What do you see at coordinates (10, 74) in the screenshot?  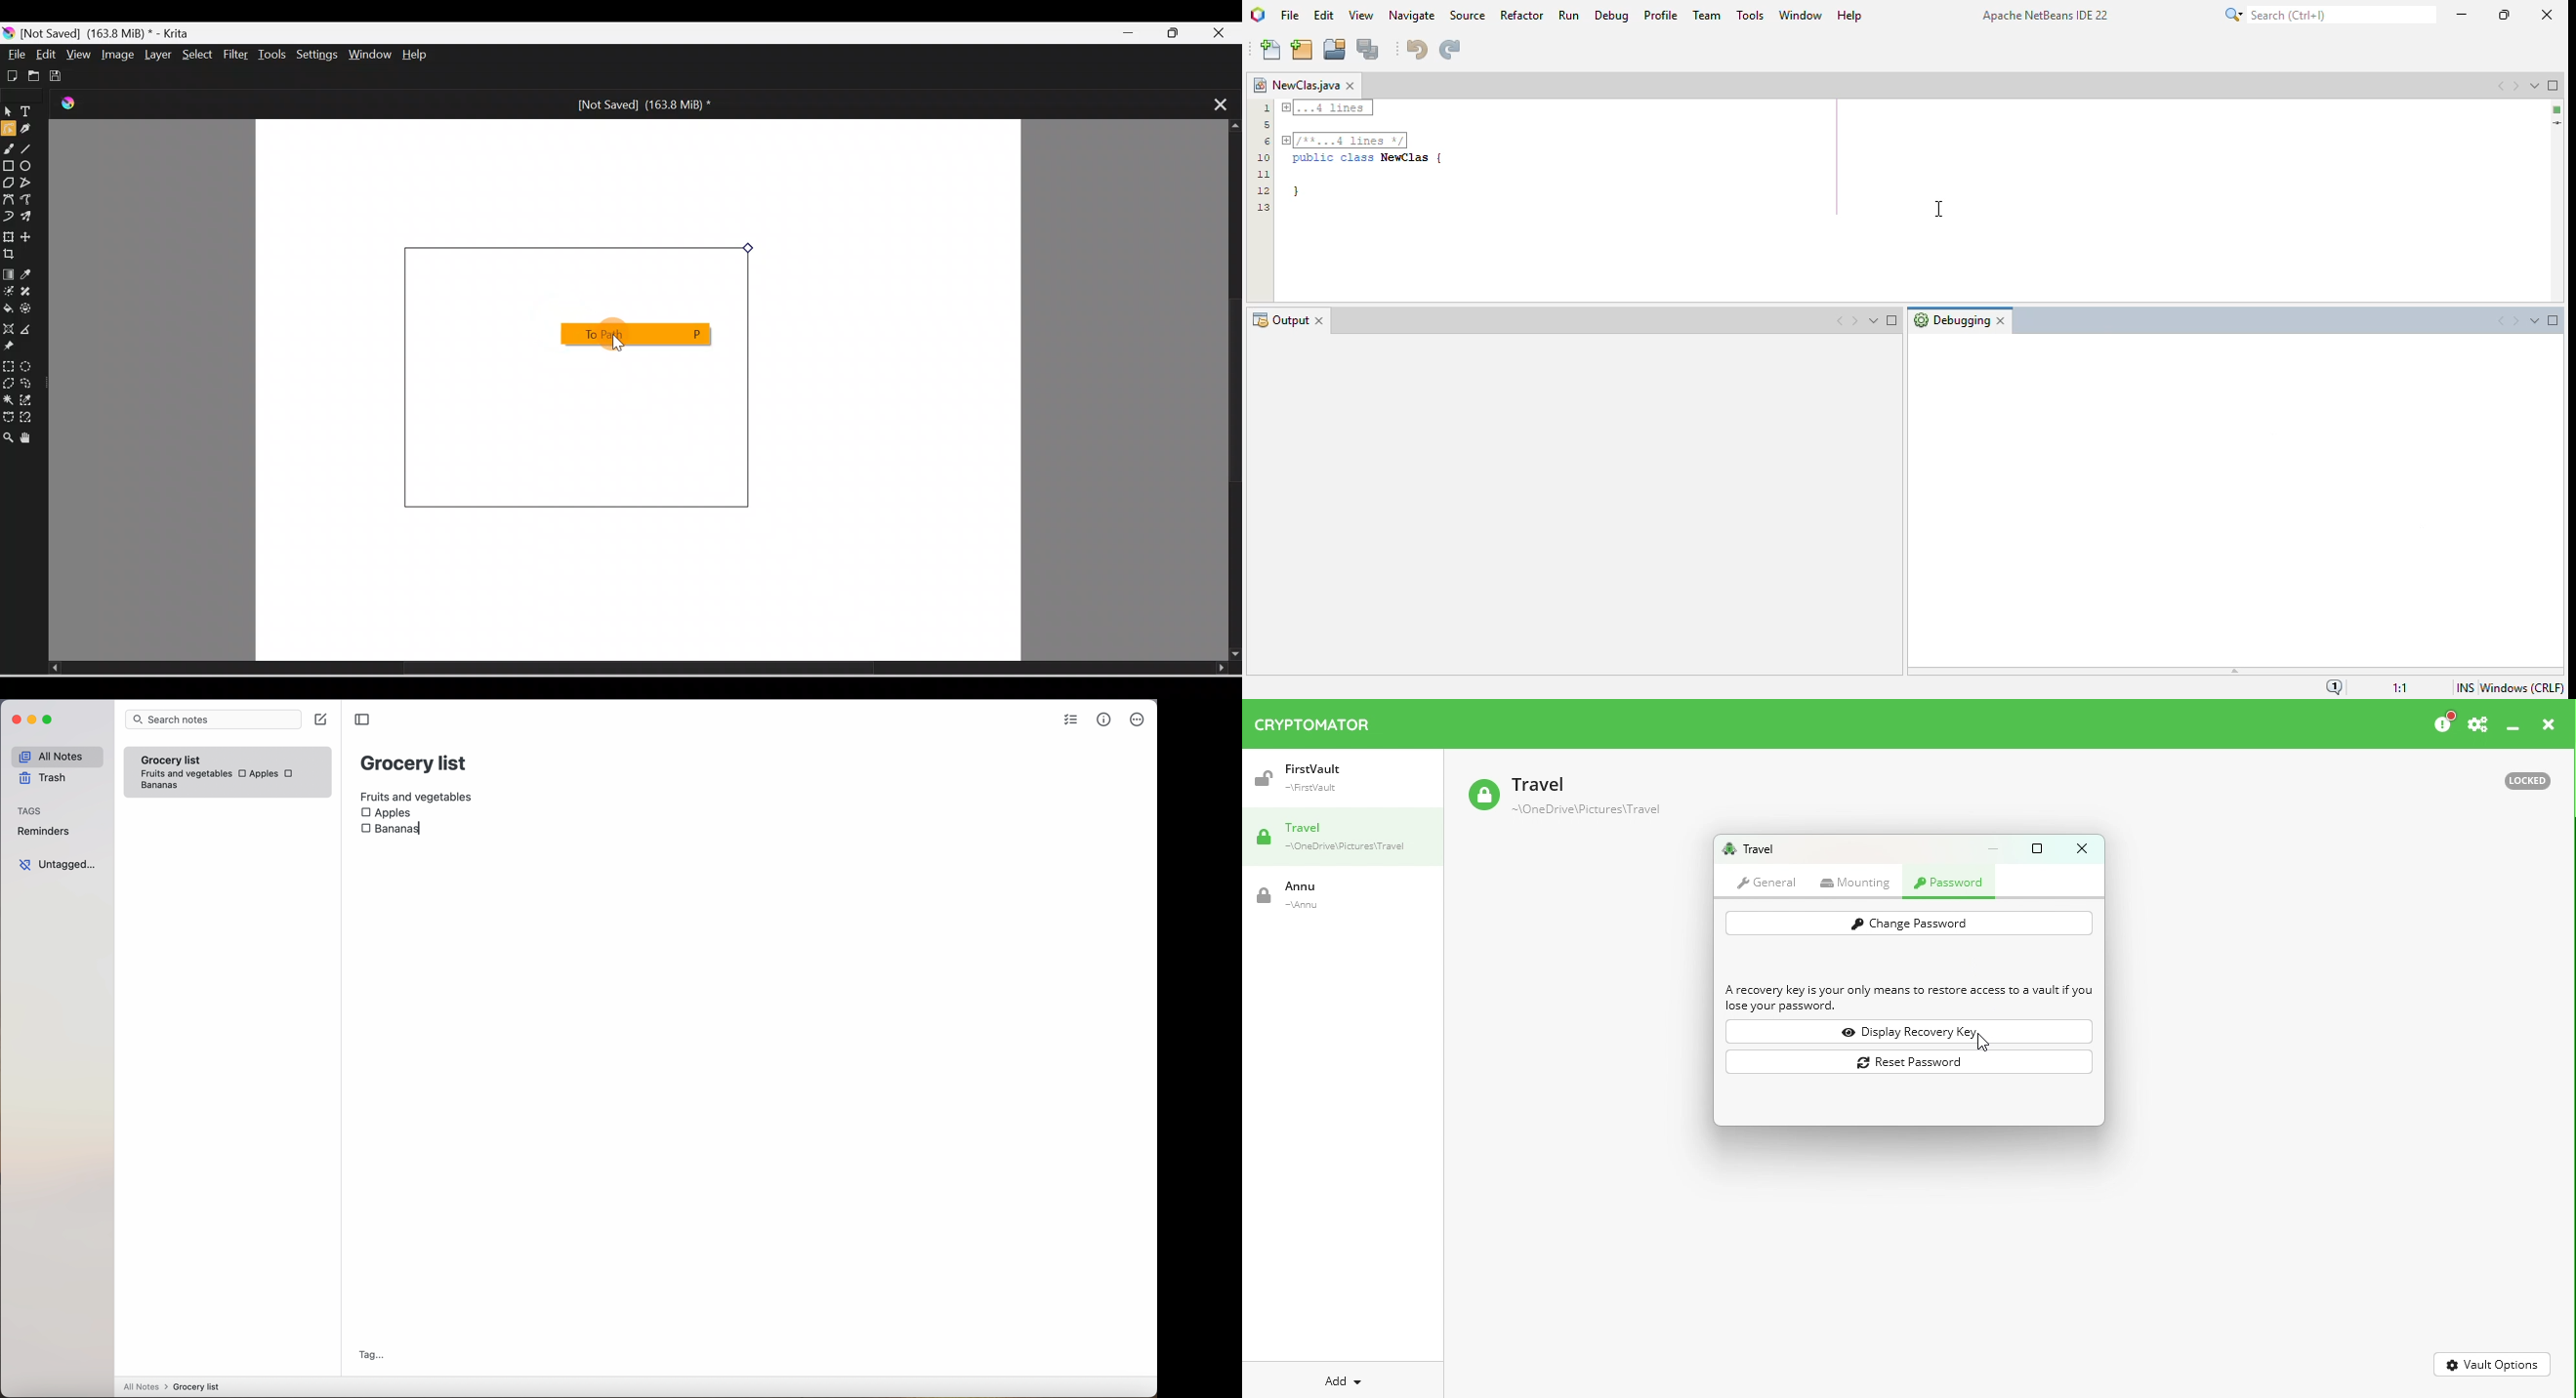 I see `Create new document` at bounding box center [10, 74].